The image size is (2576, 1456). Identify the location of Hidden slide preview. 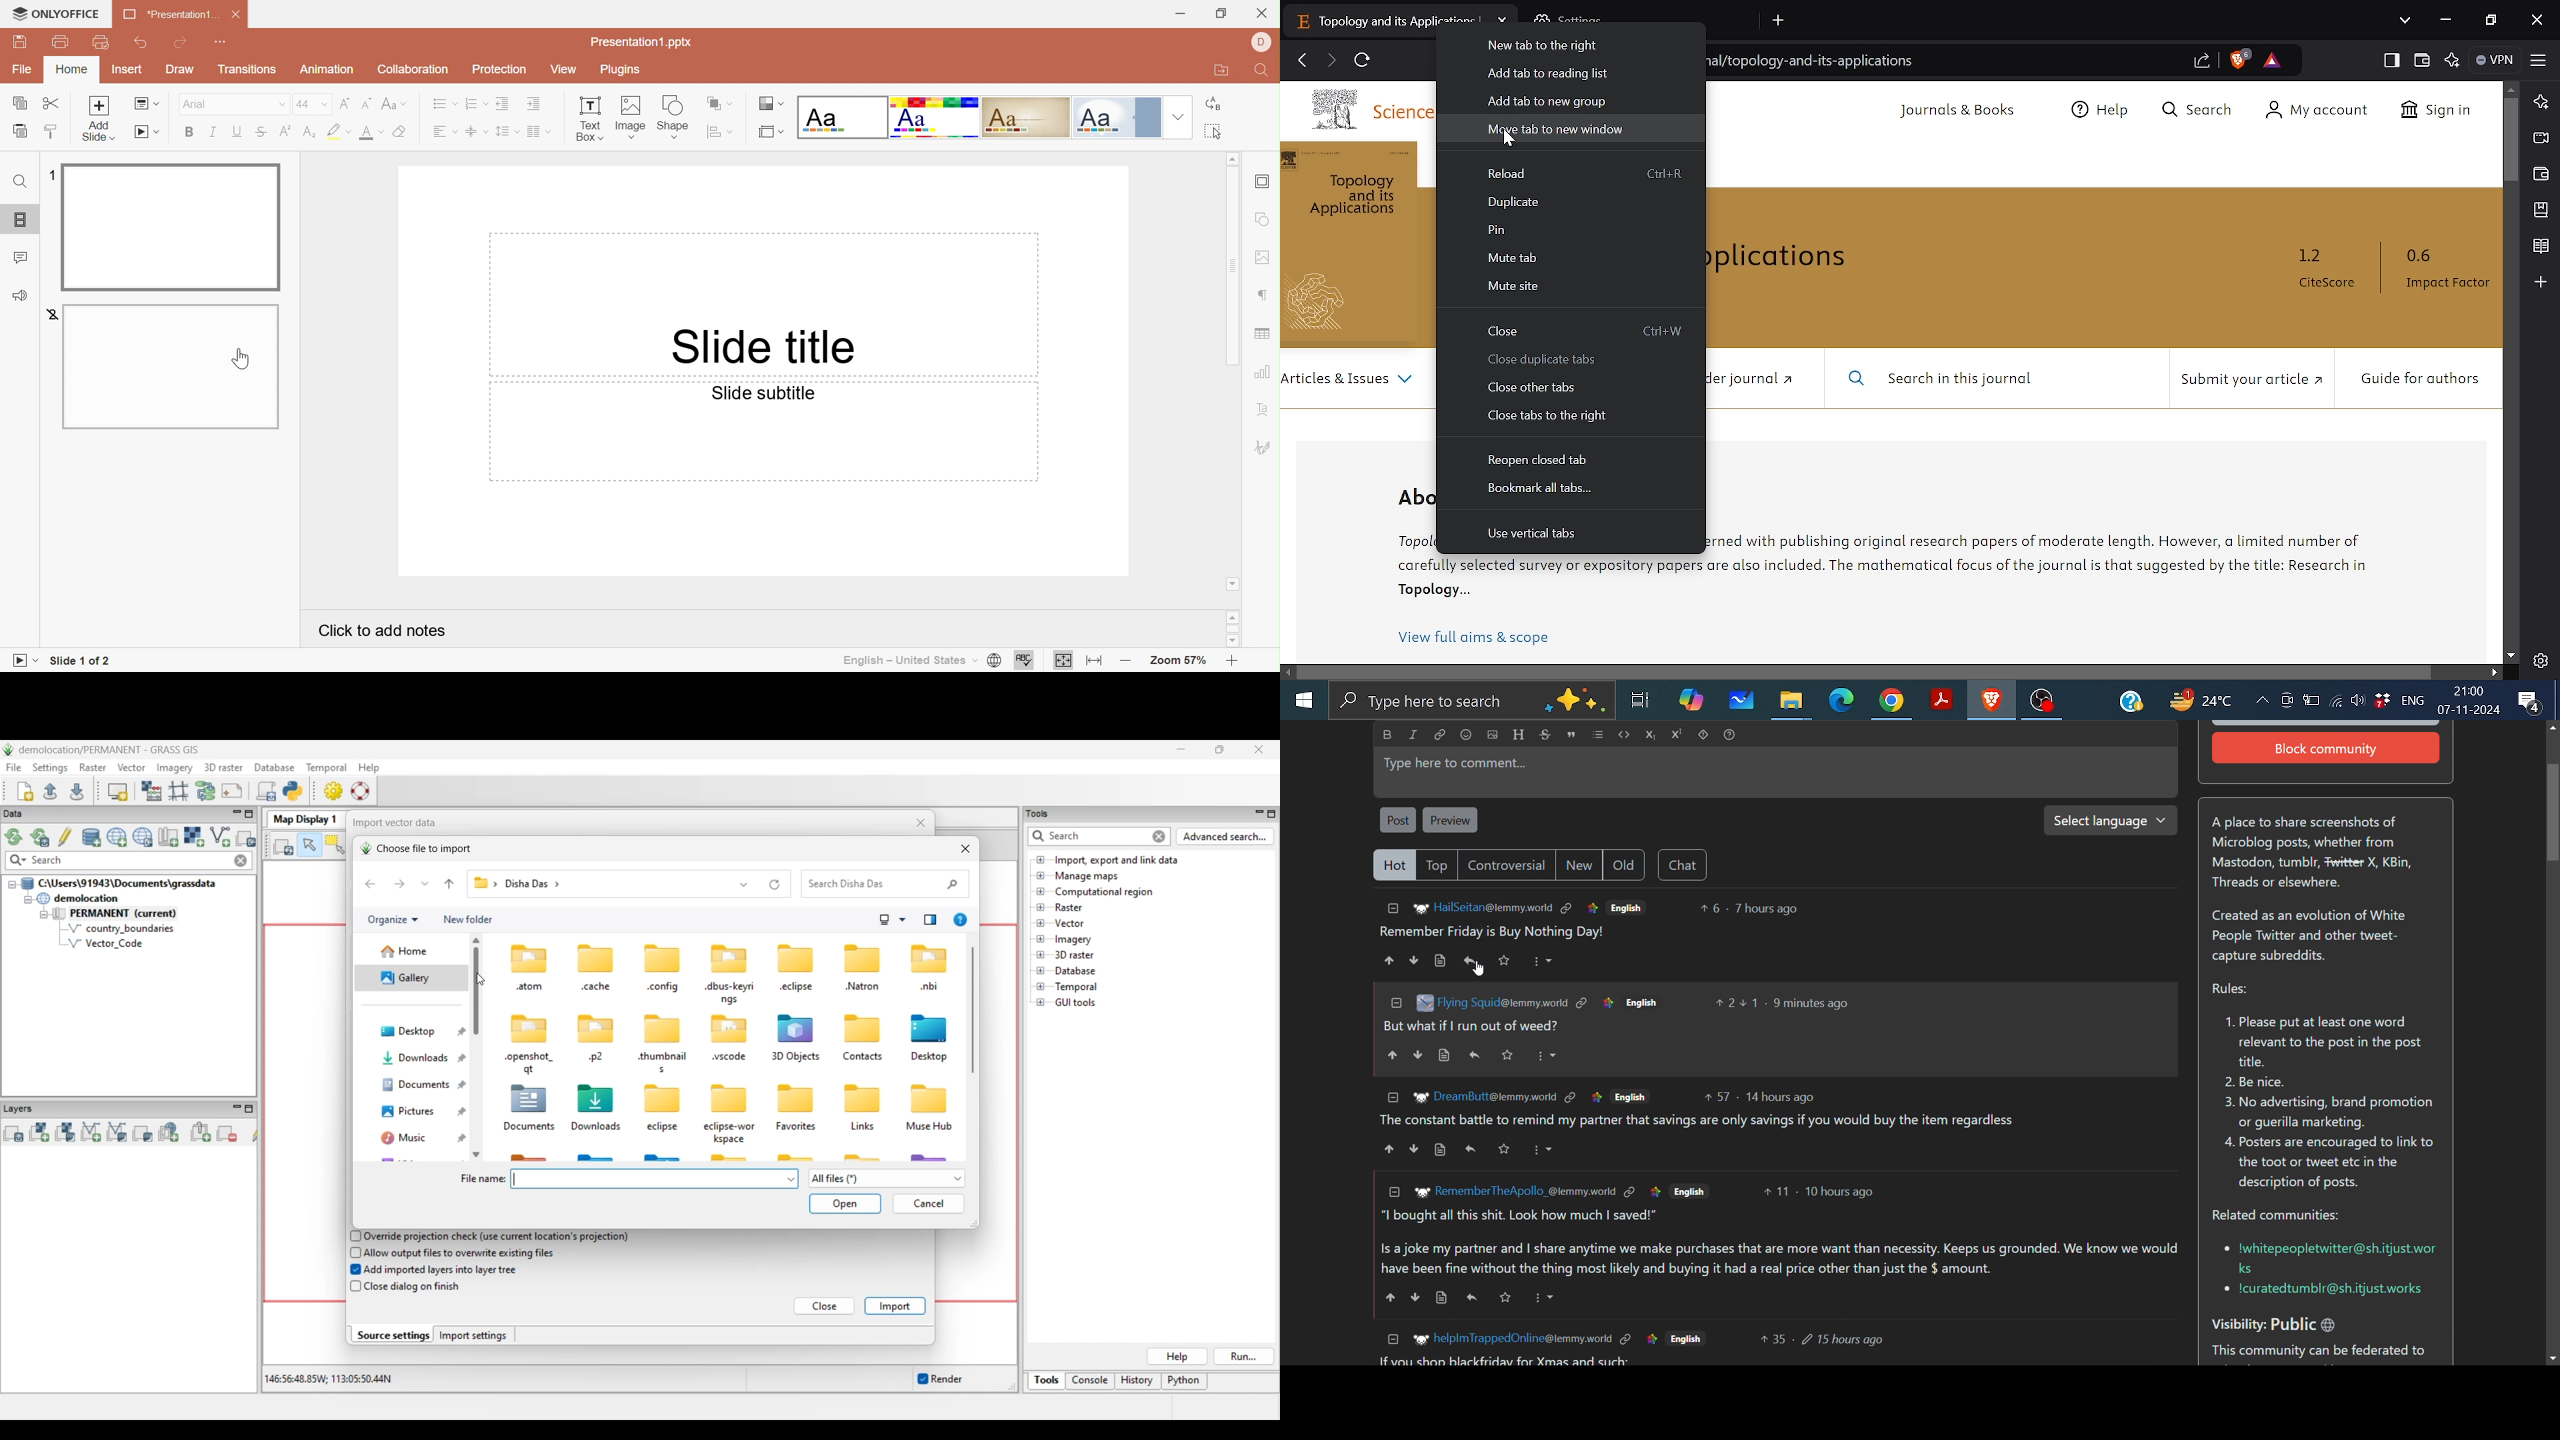
(169, 368).